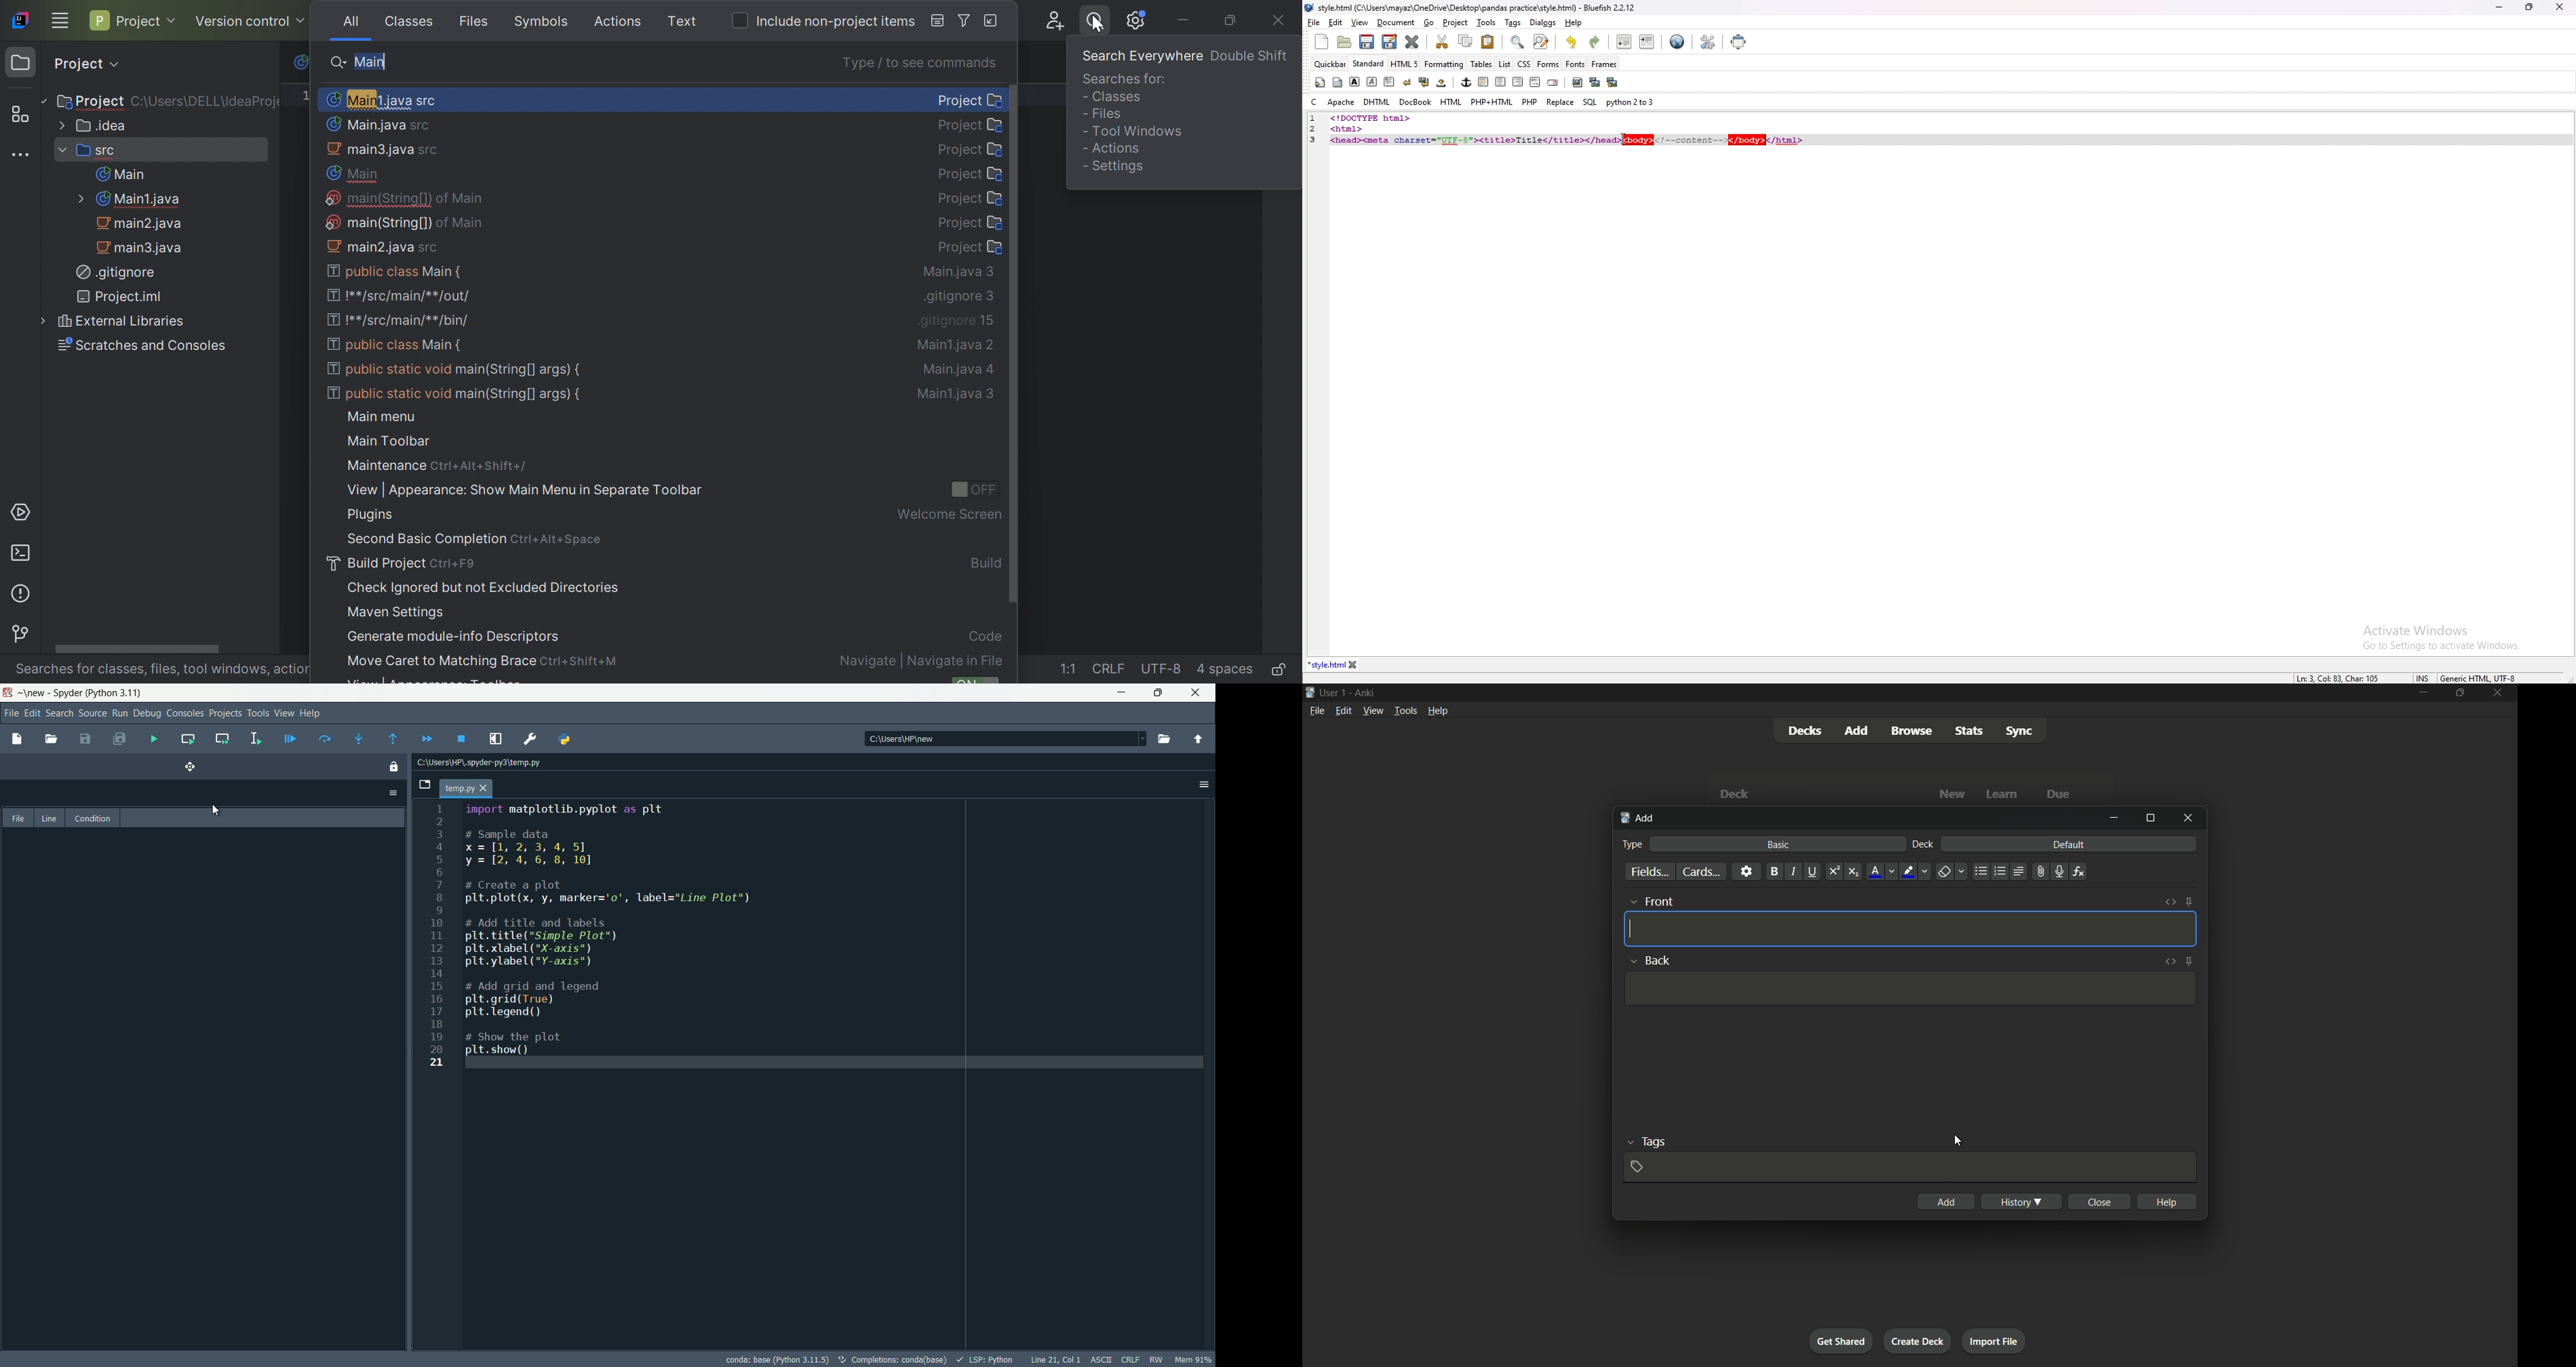 The height and width of the screenshot is (1372, 2576). Describe the element at coordinates (1968, 730) in the screenshot. I see `stats` at that location.